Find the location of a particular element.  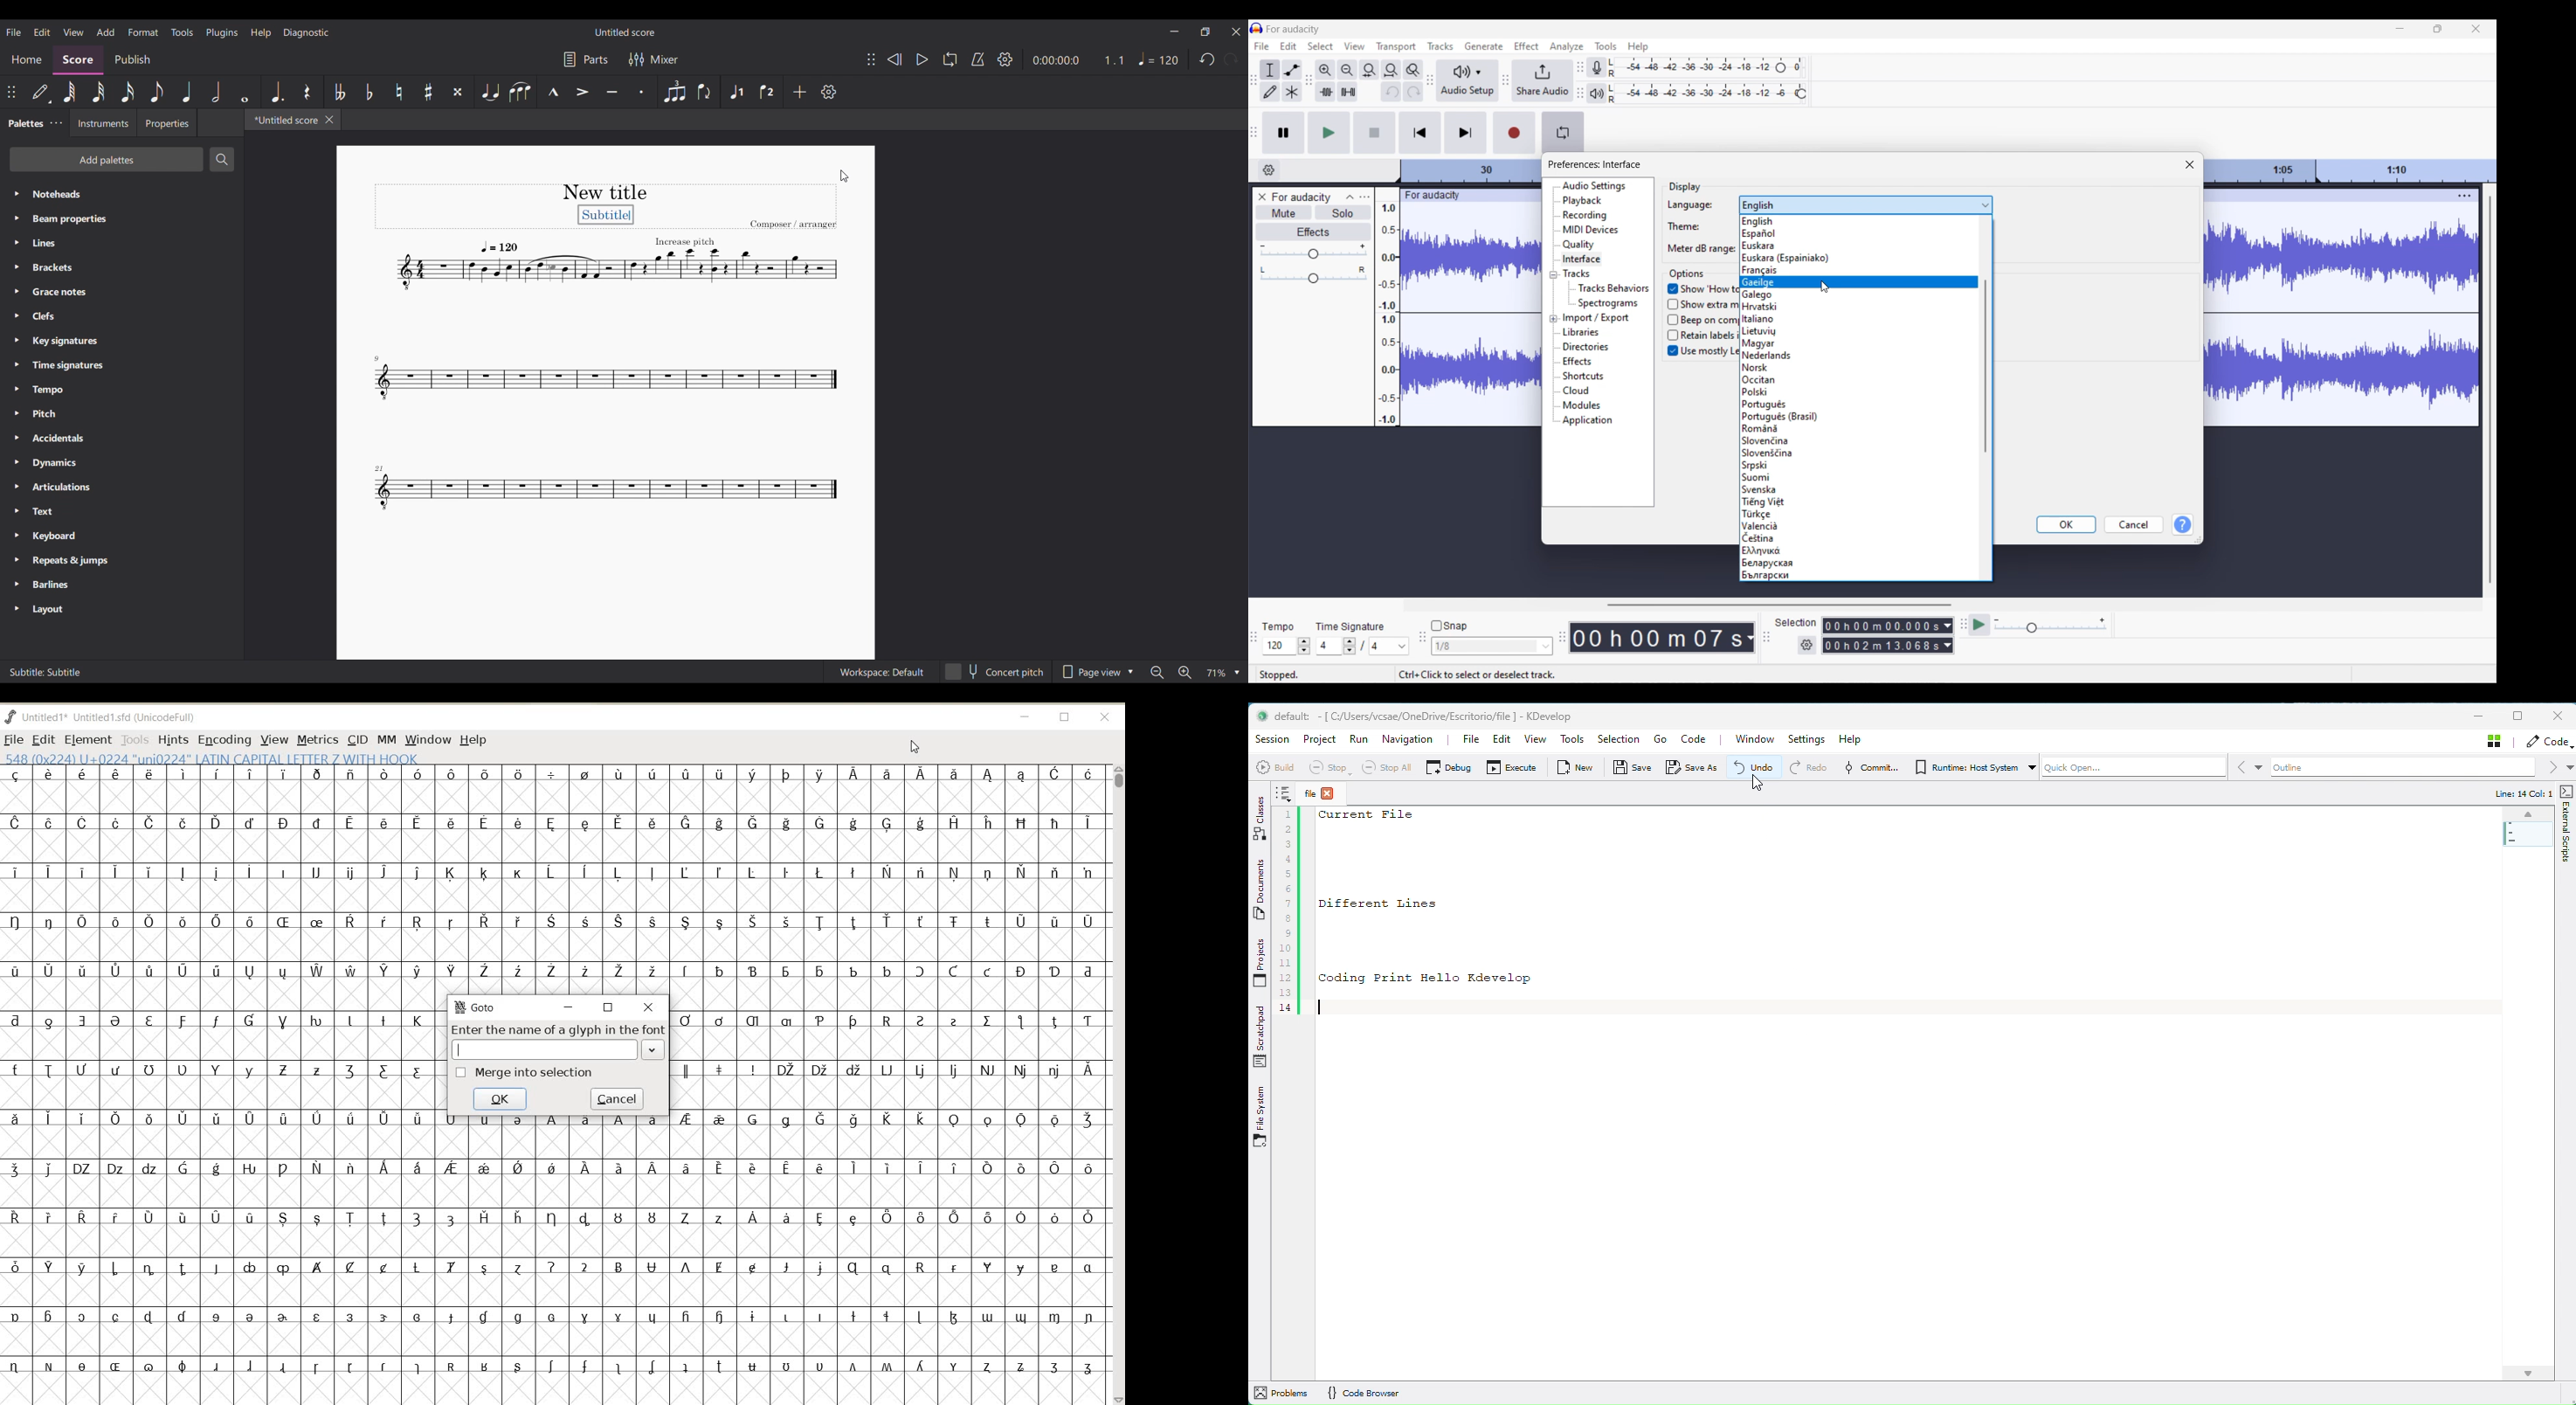

Tracks is located at coordinates (1576, 273).